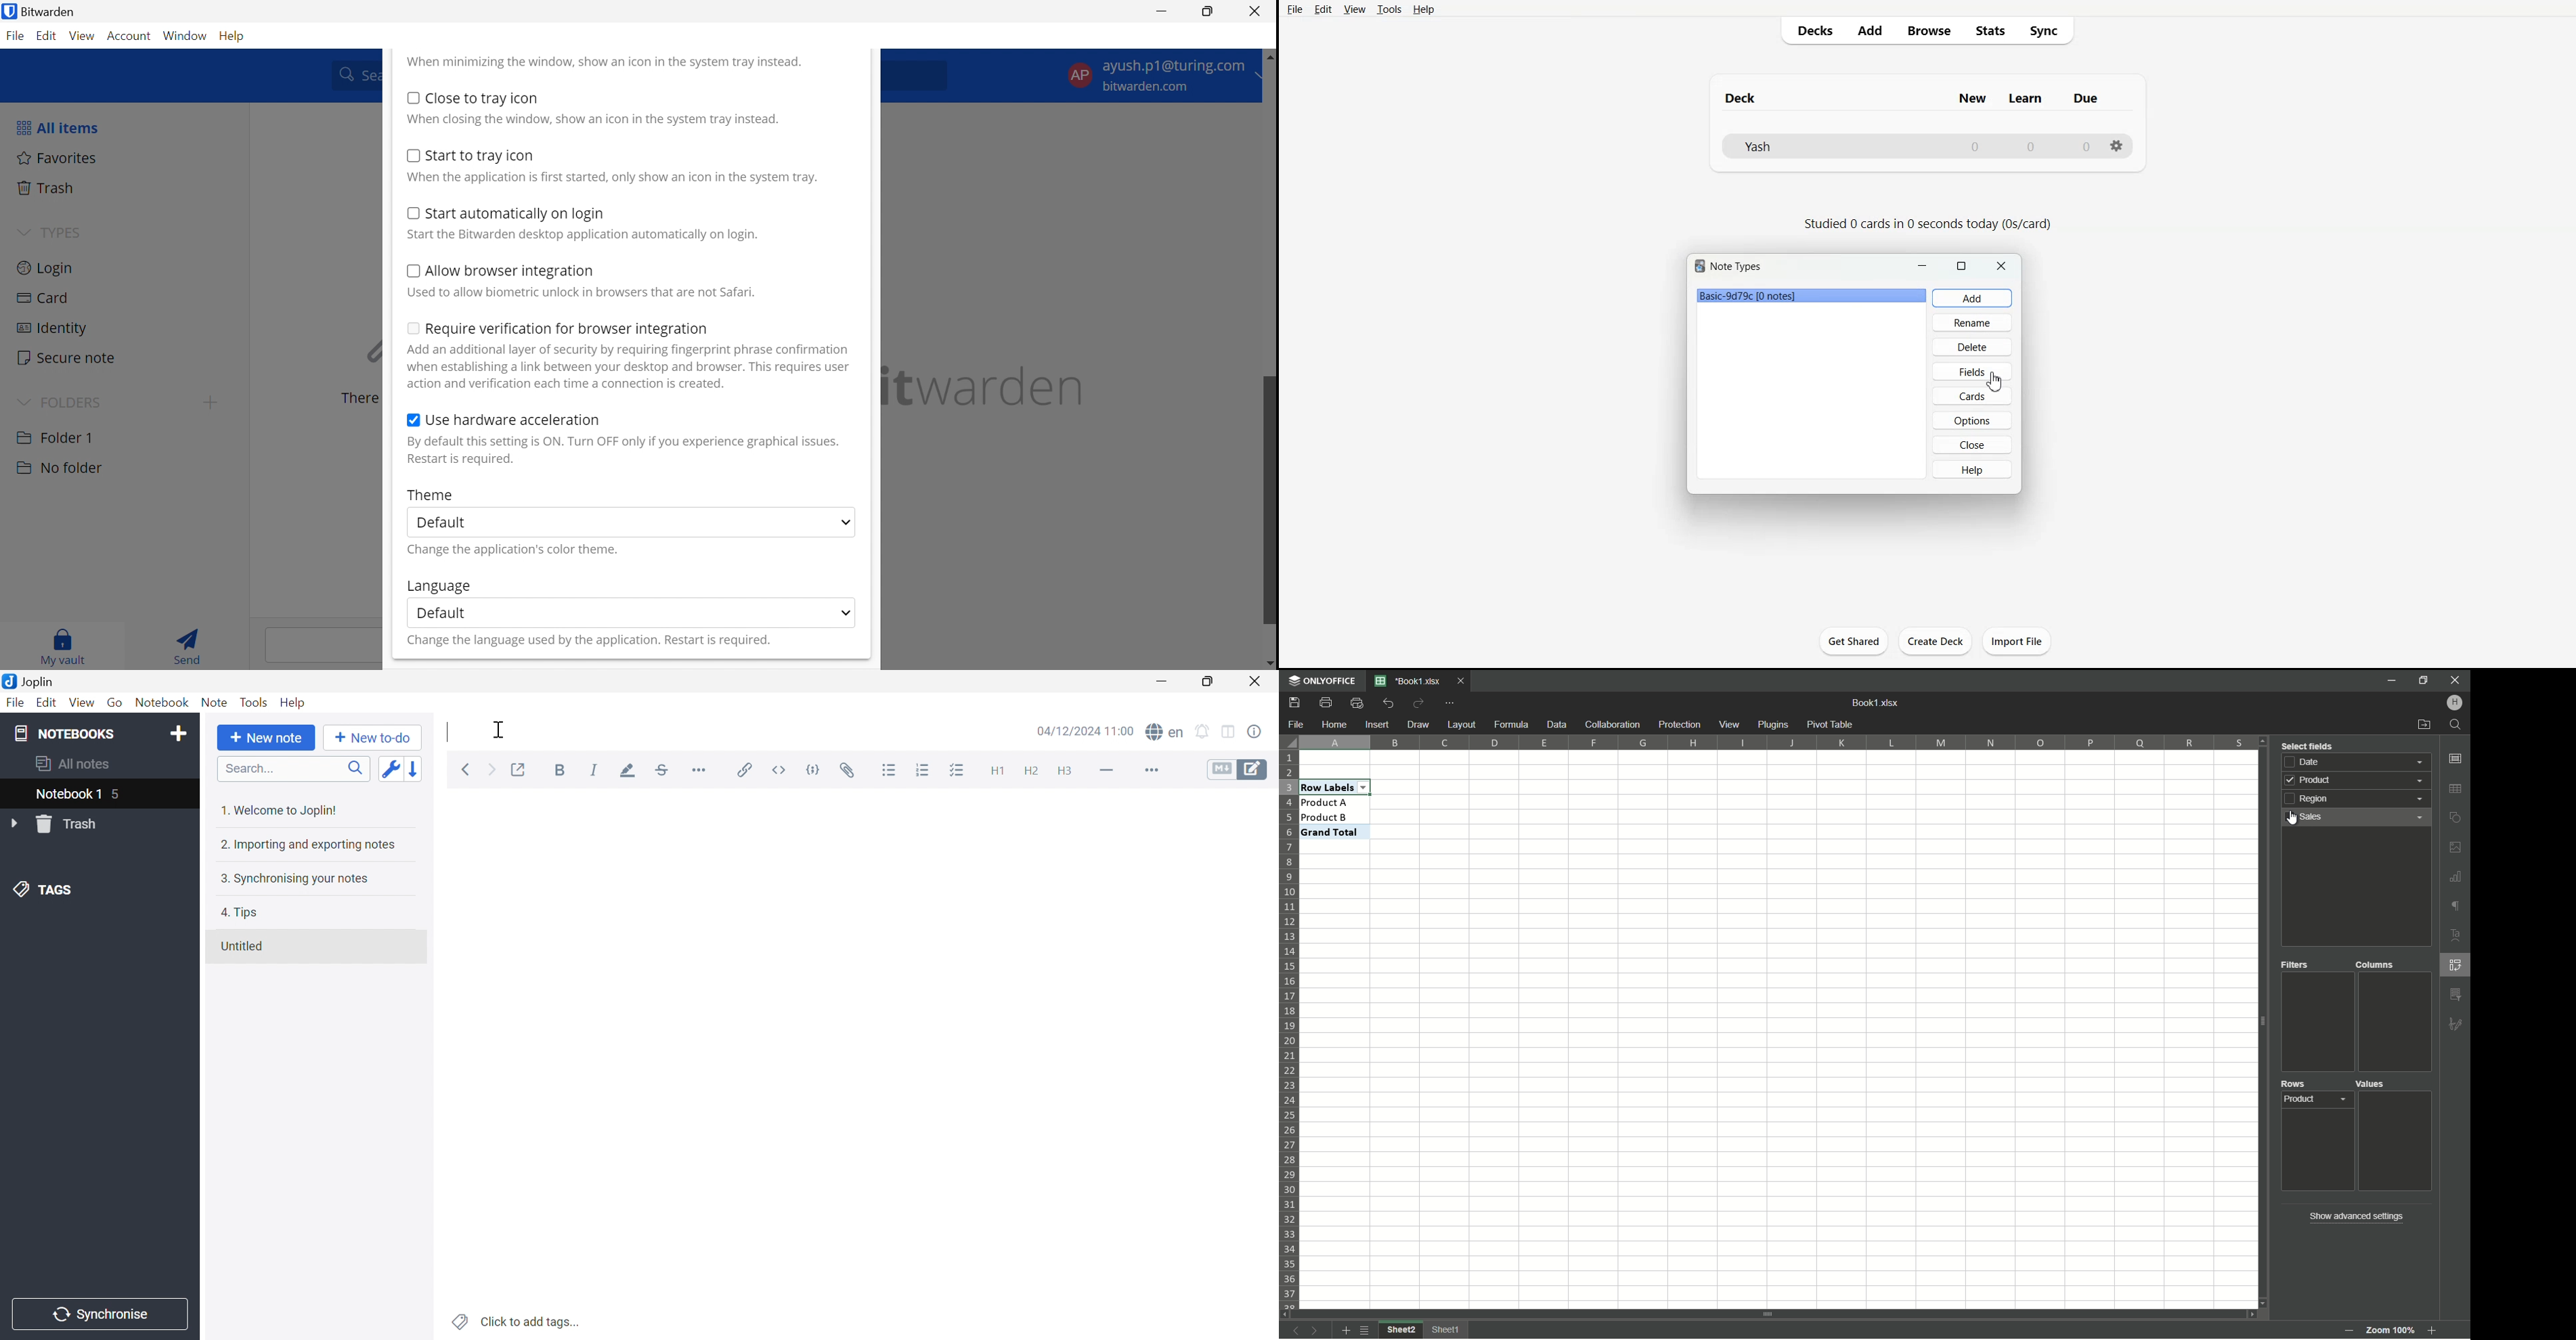 The width and height of the screenshot is (2576, 1344). What do you see at coordinates (2017, 642) in the screenshot?
I see `Import File` at bounding box center [2017, 642].